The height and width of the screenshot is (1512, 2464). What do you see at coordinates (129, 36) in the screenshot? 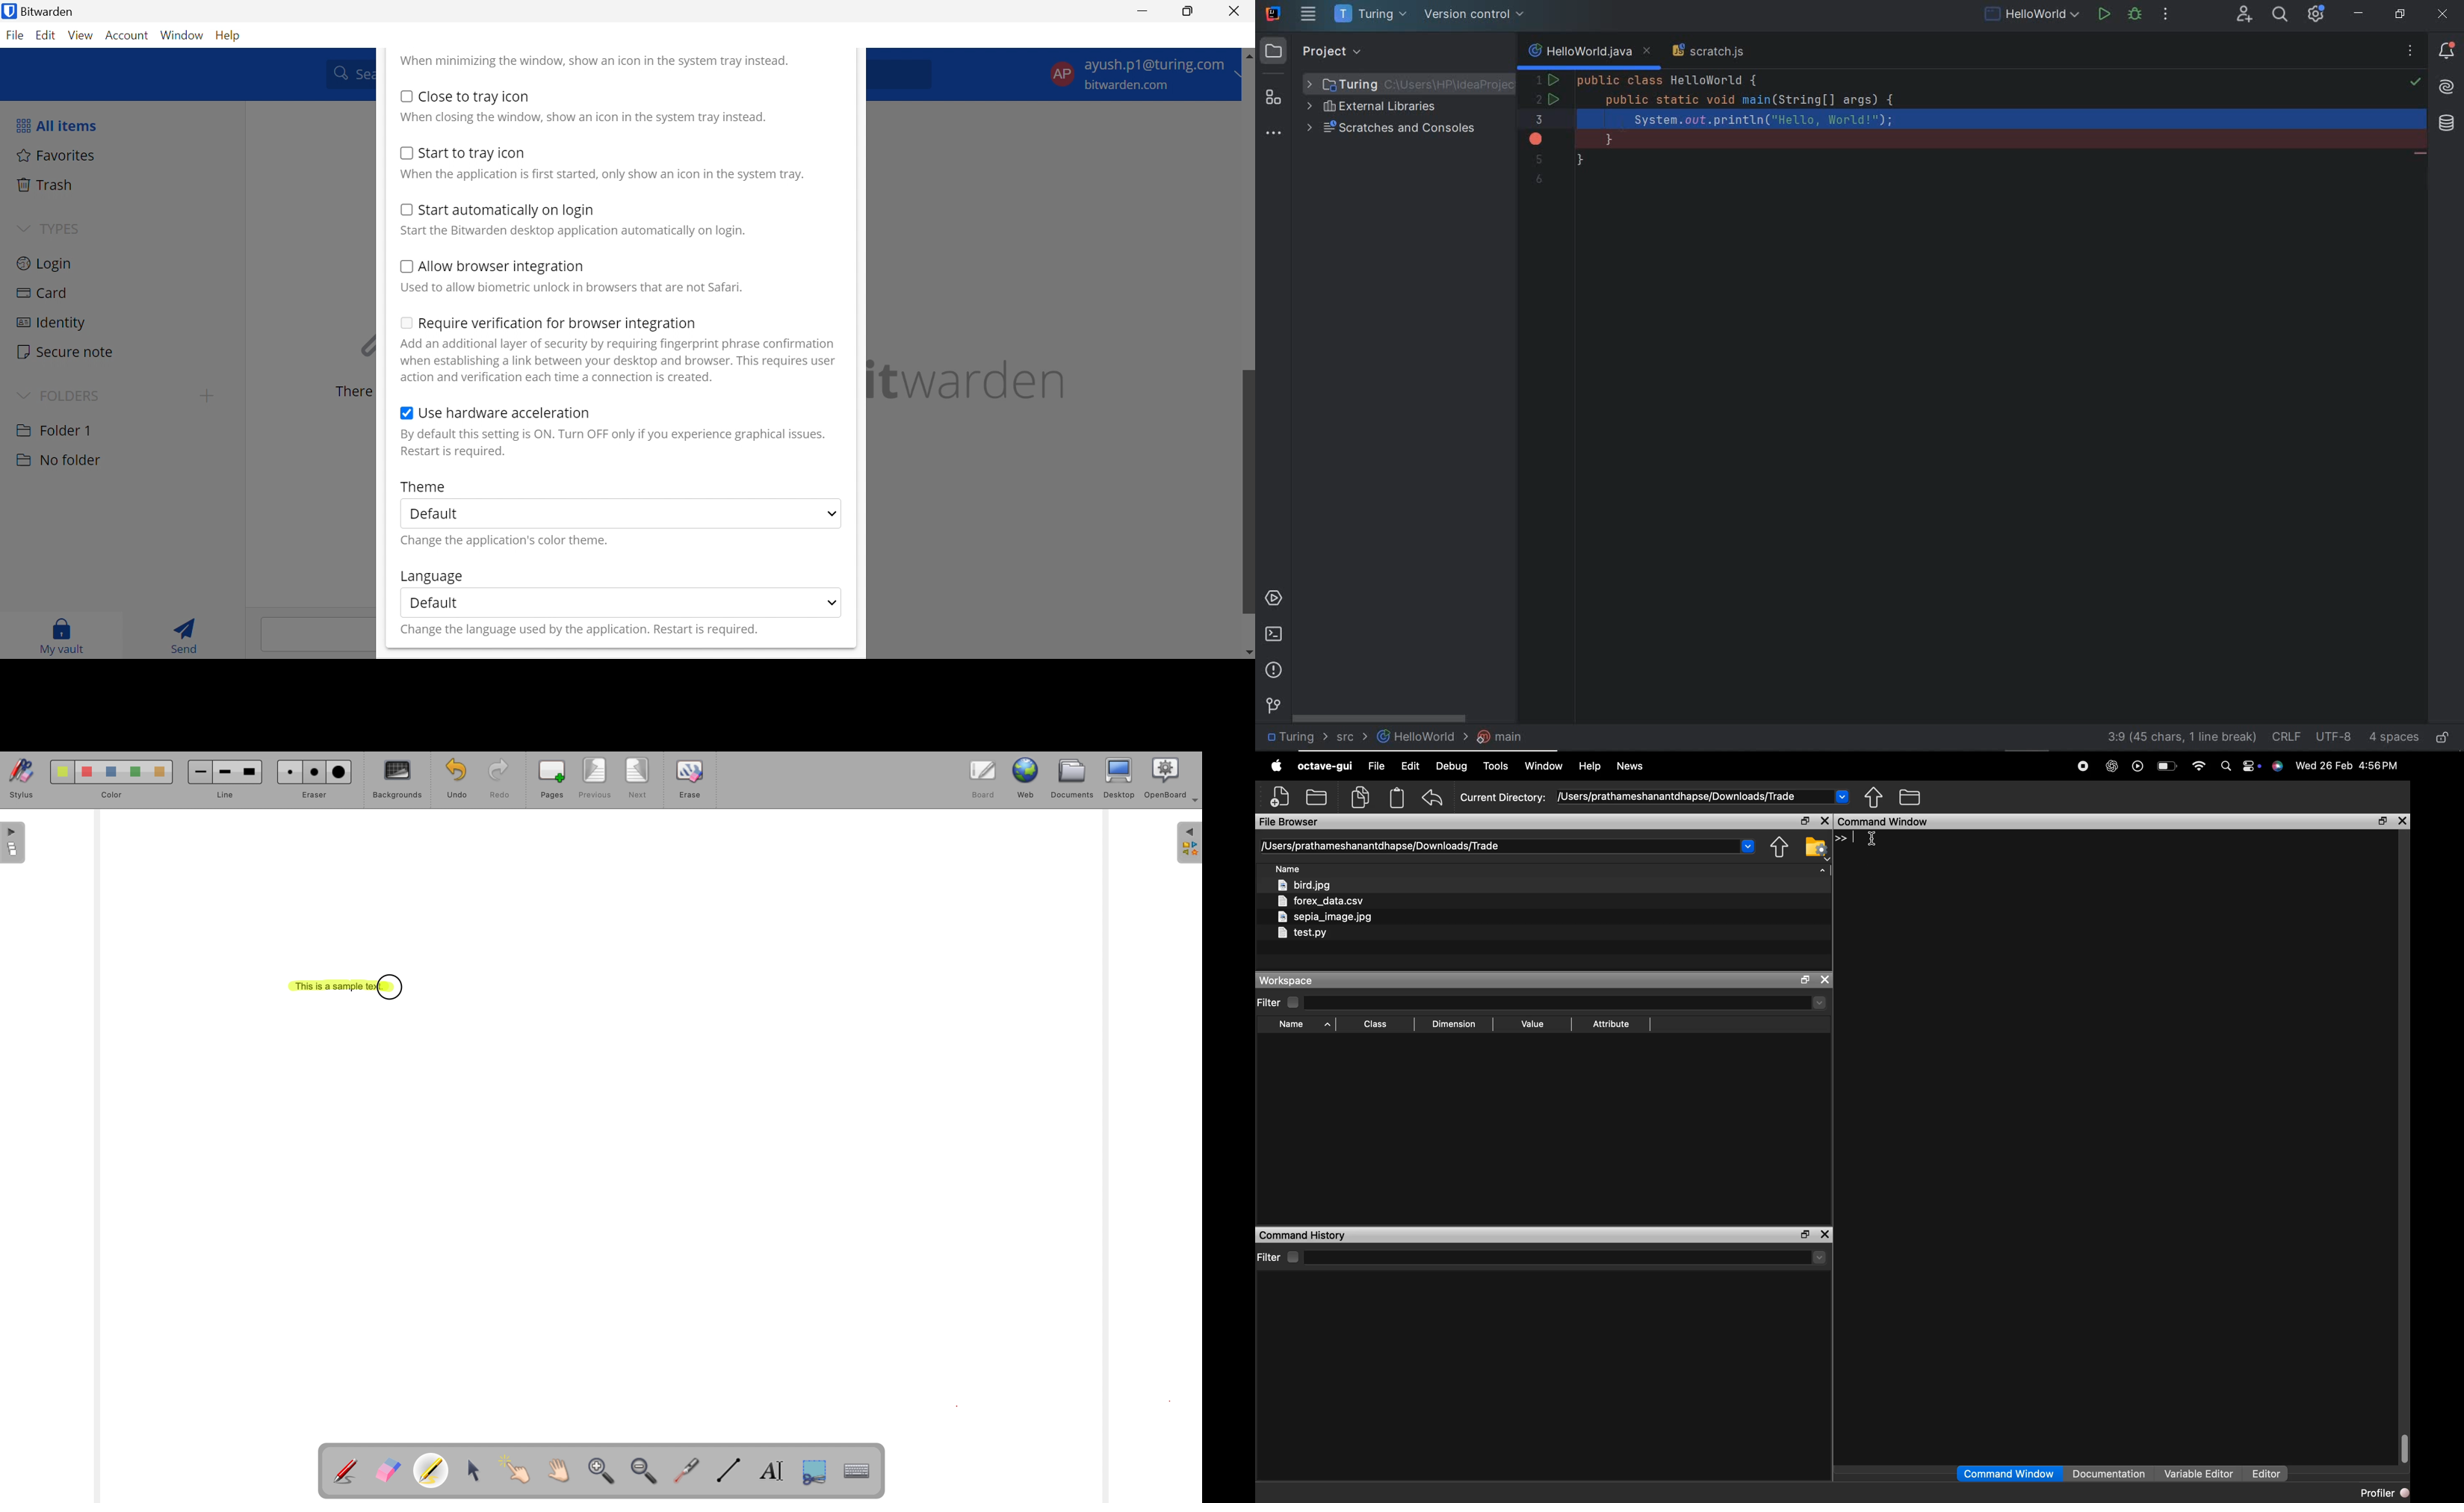
I see `Account` at bounding box center [129, 36].